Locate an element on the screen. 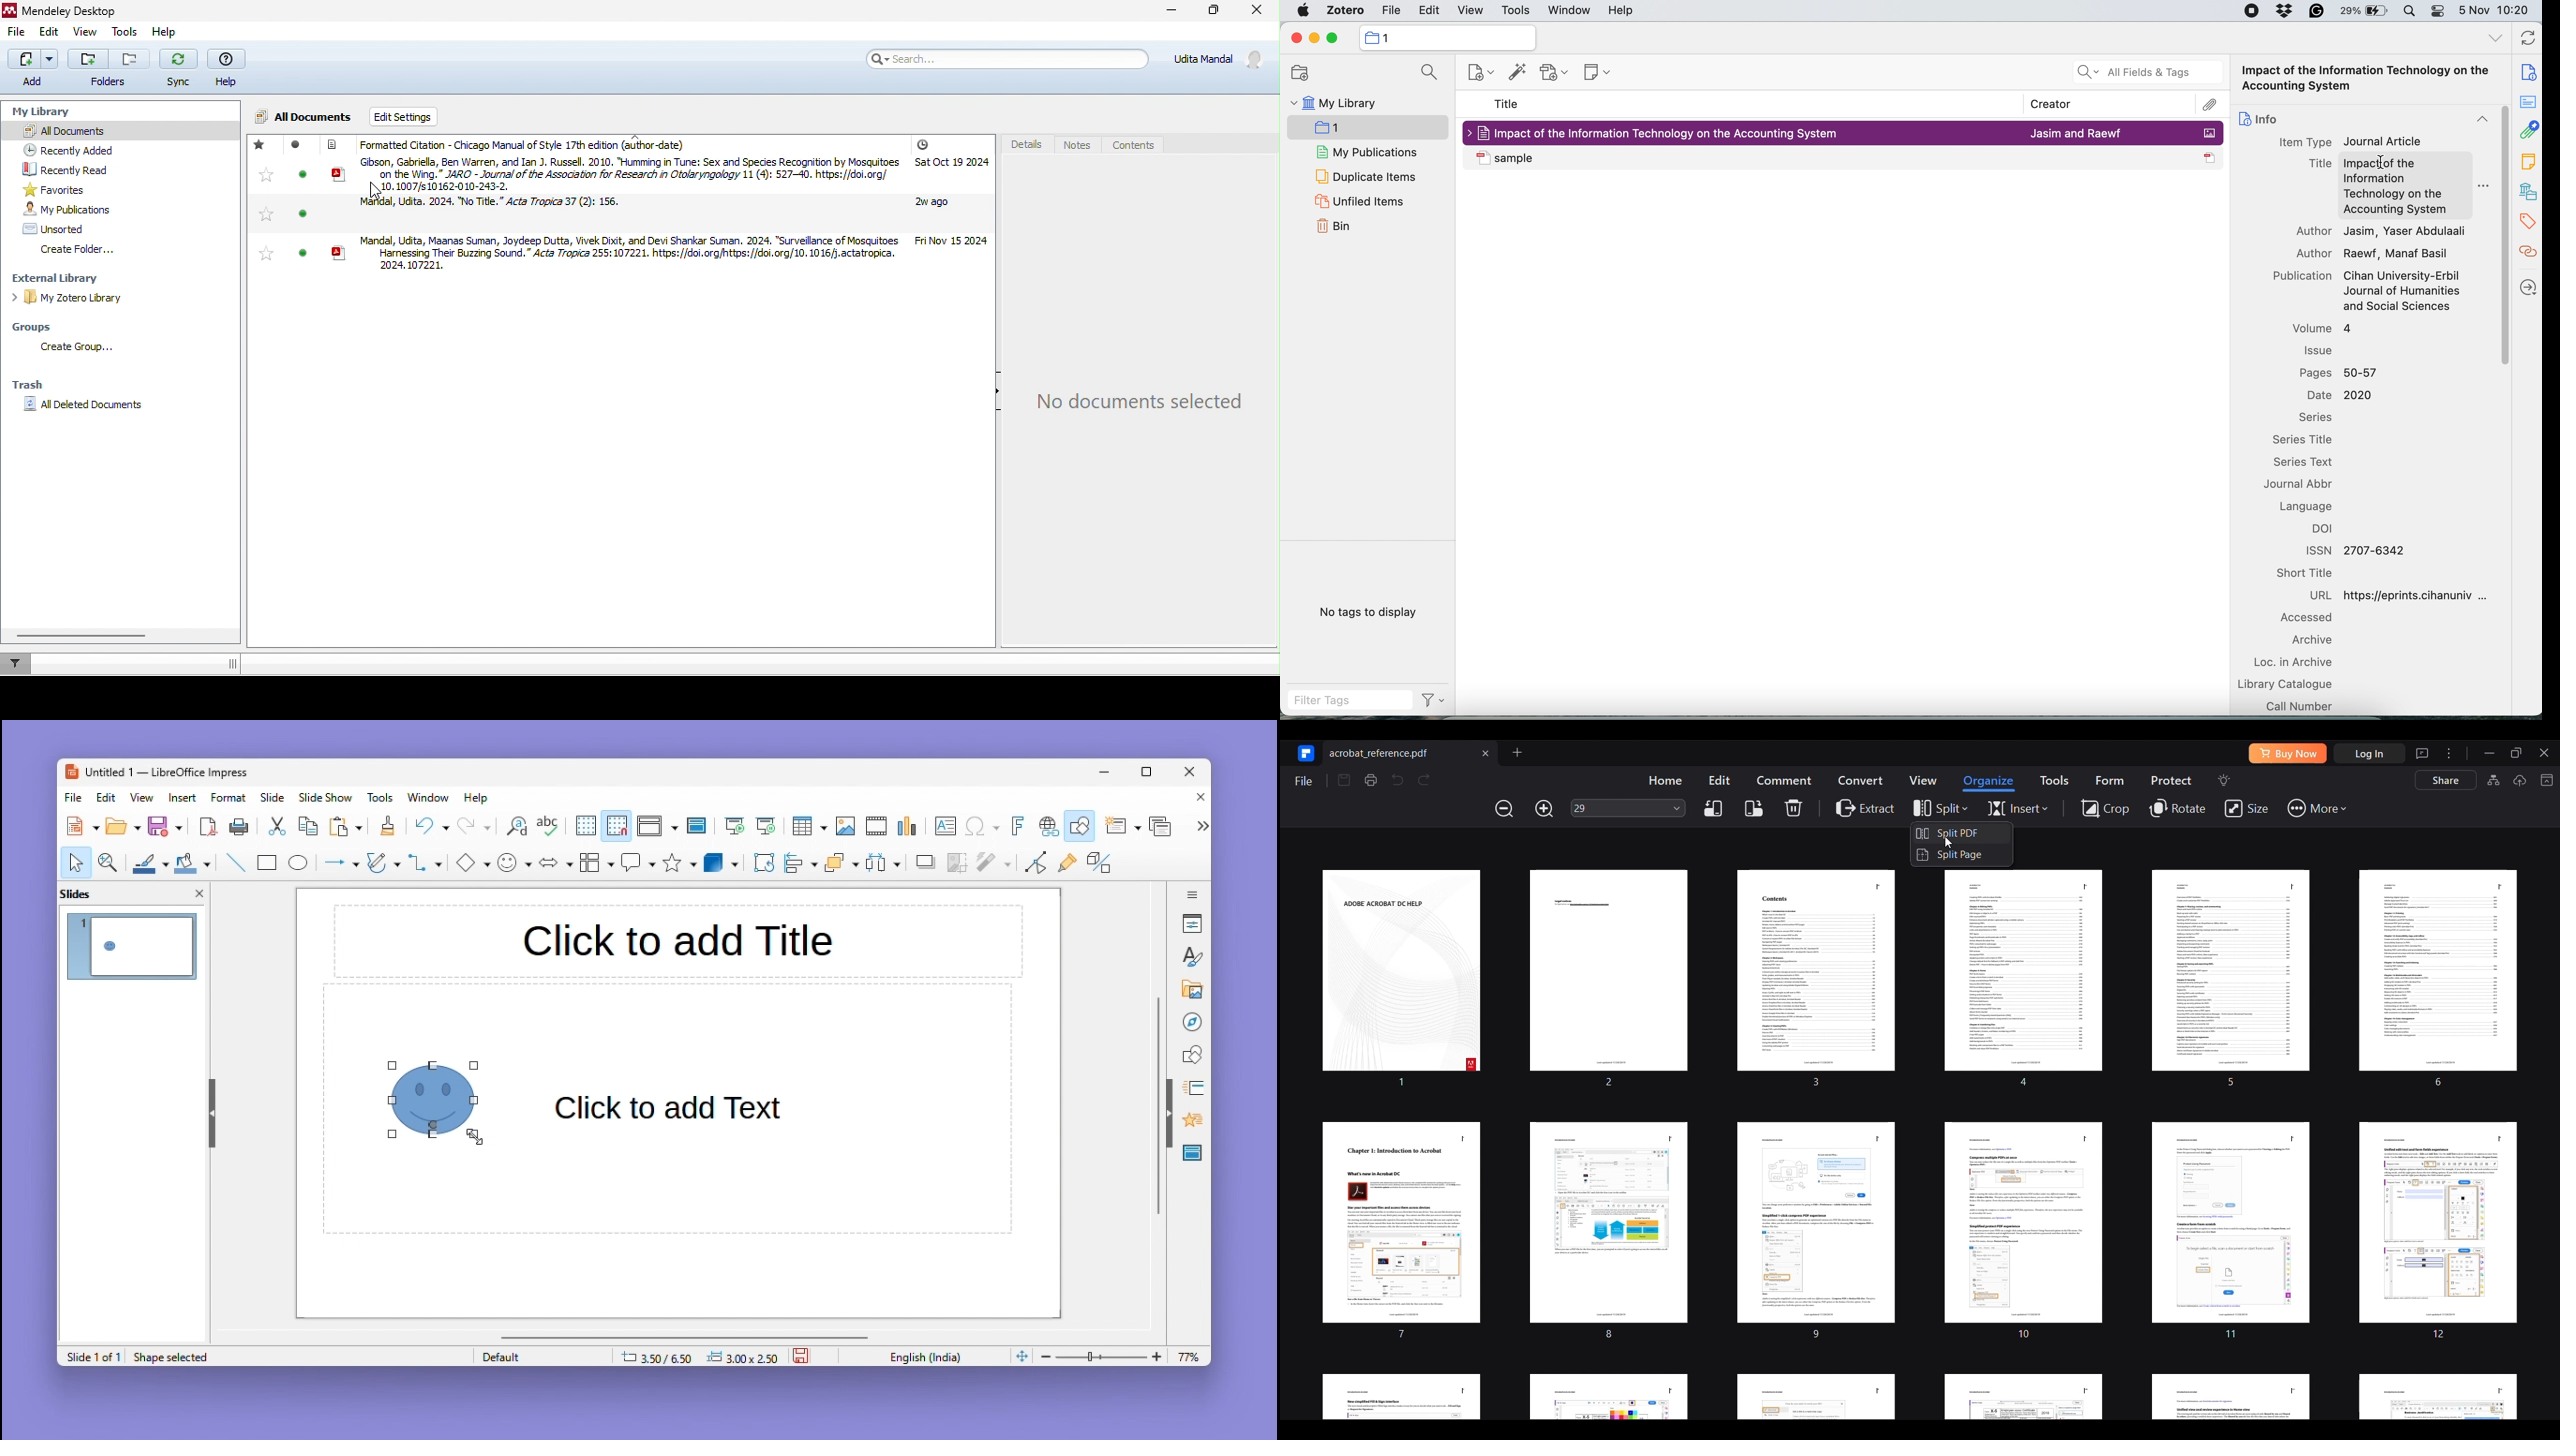  Line is located at coordinates (234, 862).